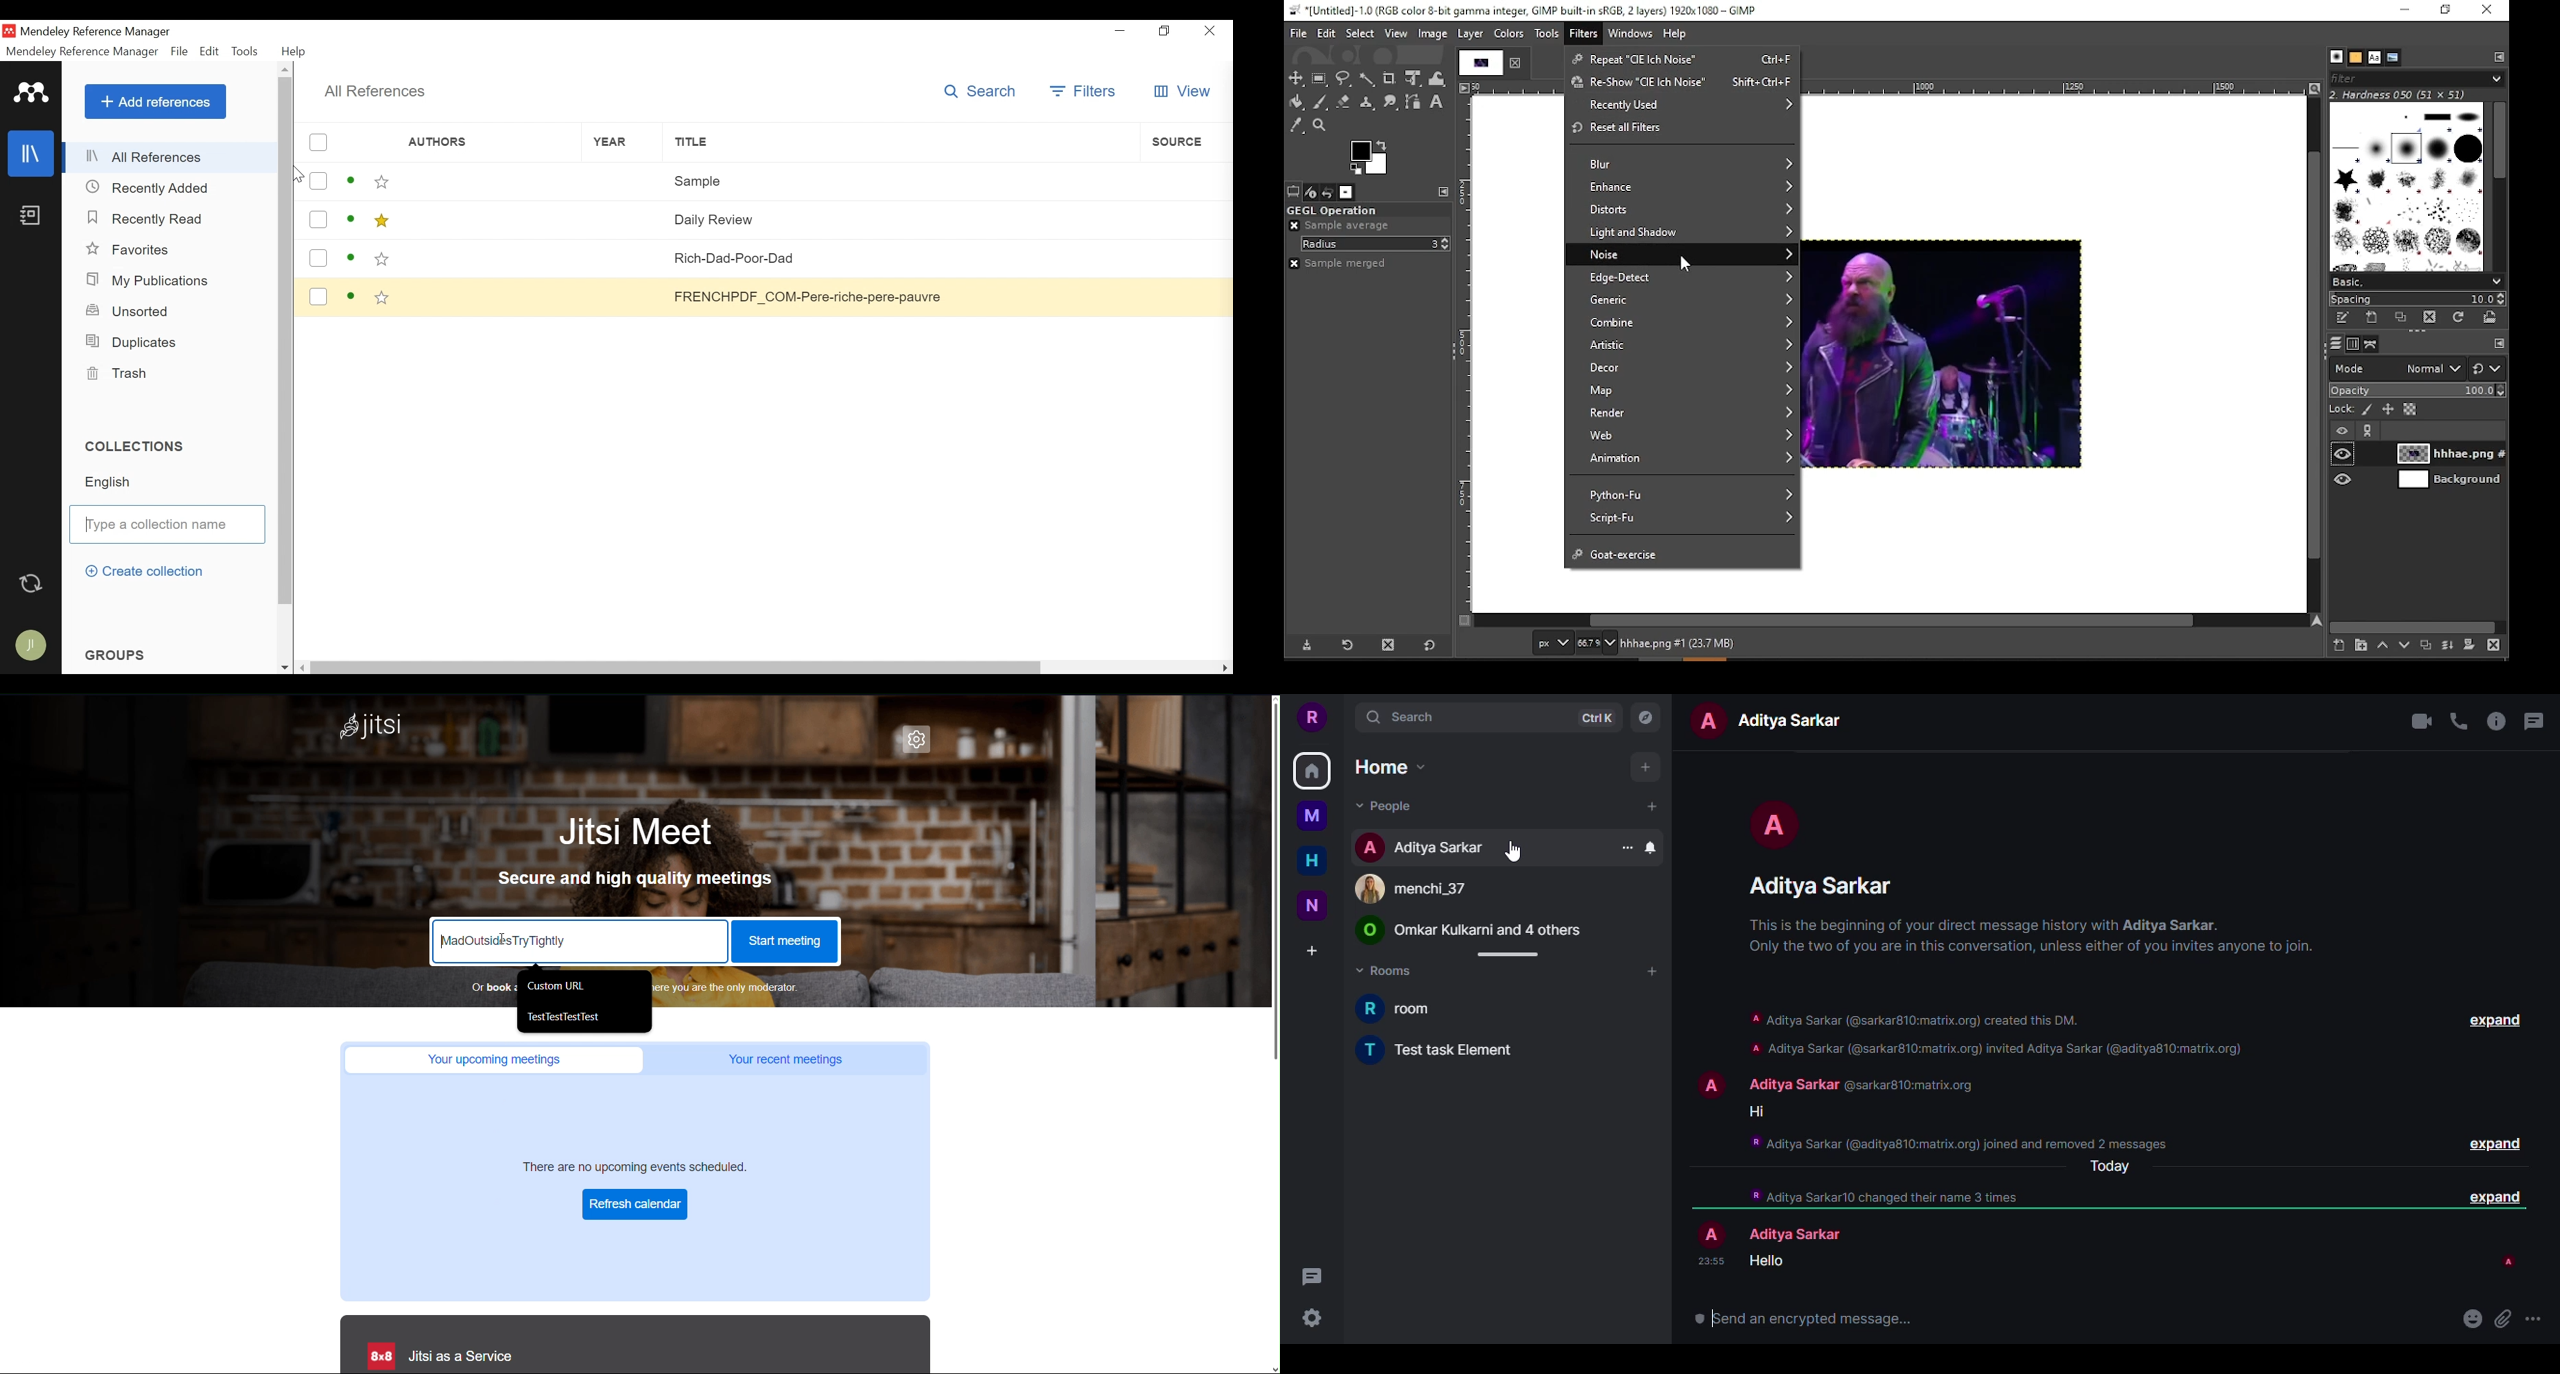 The width and height of the screenshot is (2576, 1400). What do you see at coordinates (1386, 806) in the screenshot?
I see `people` at bounding box center [1386, 806].